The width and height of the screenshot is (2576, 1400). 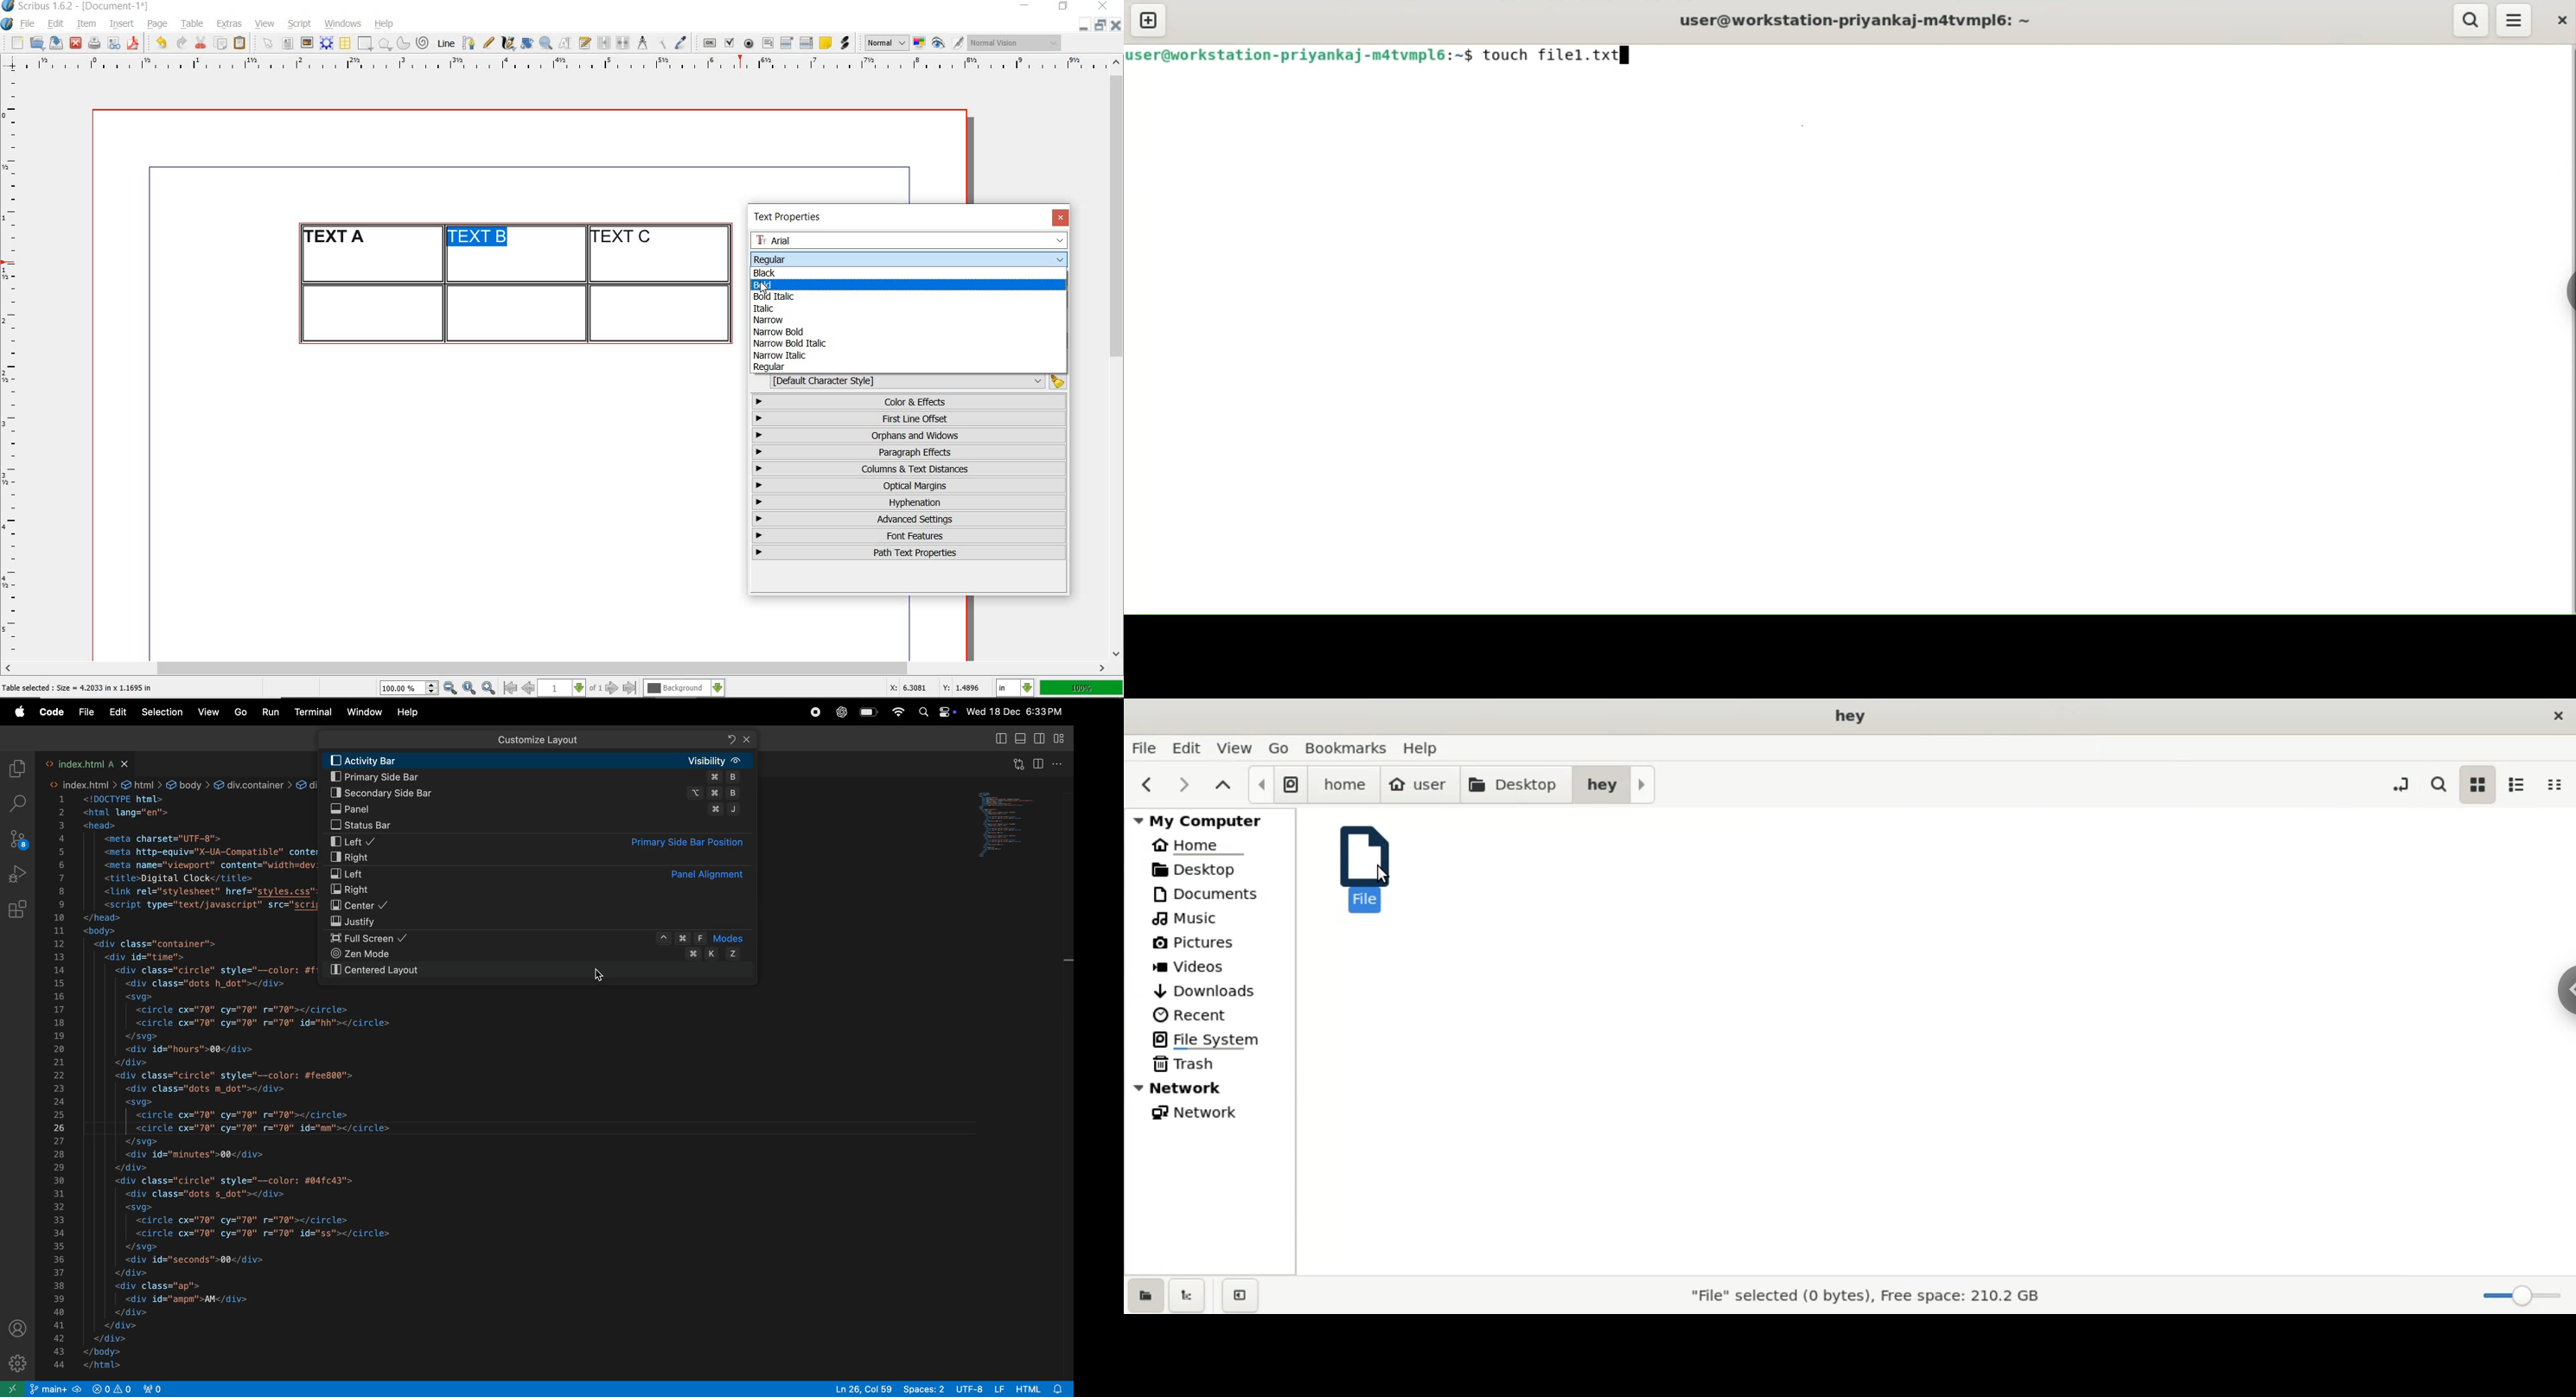 What do you see at coordinates (764, 288) in the screenshot?
I see `cursor` at bounding box center [764, 288].